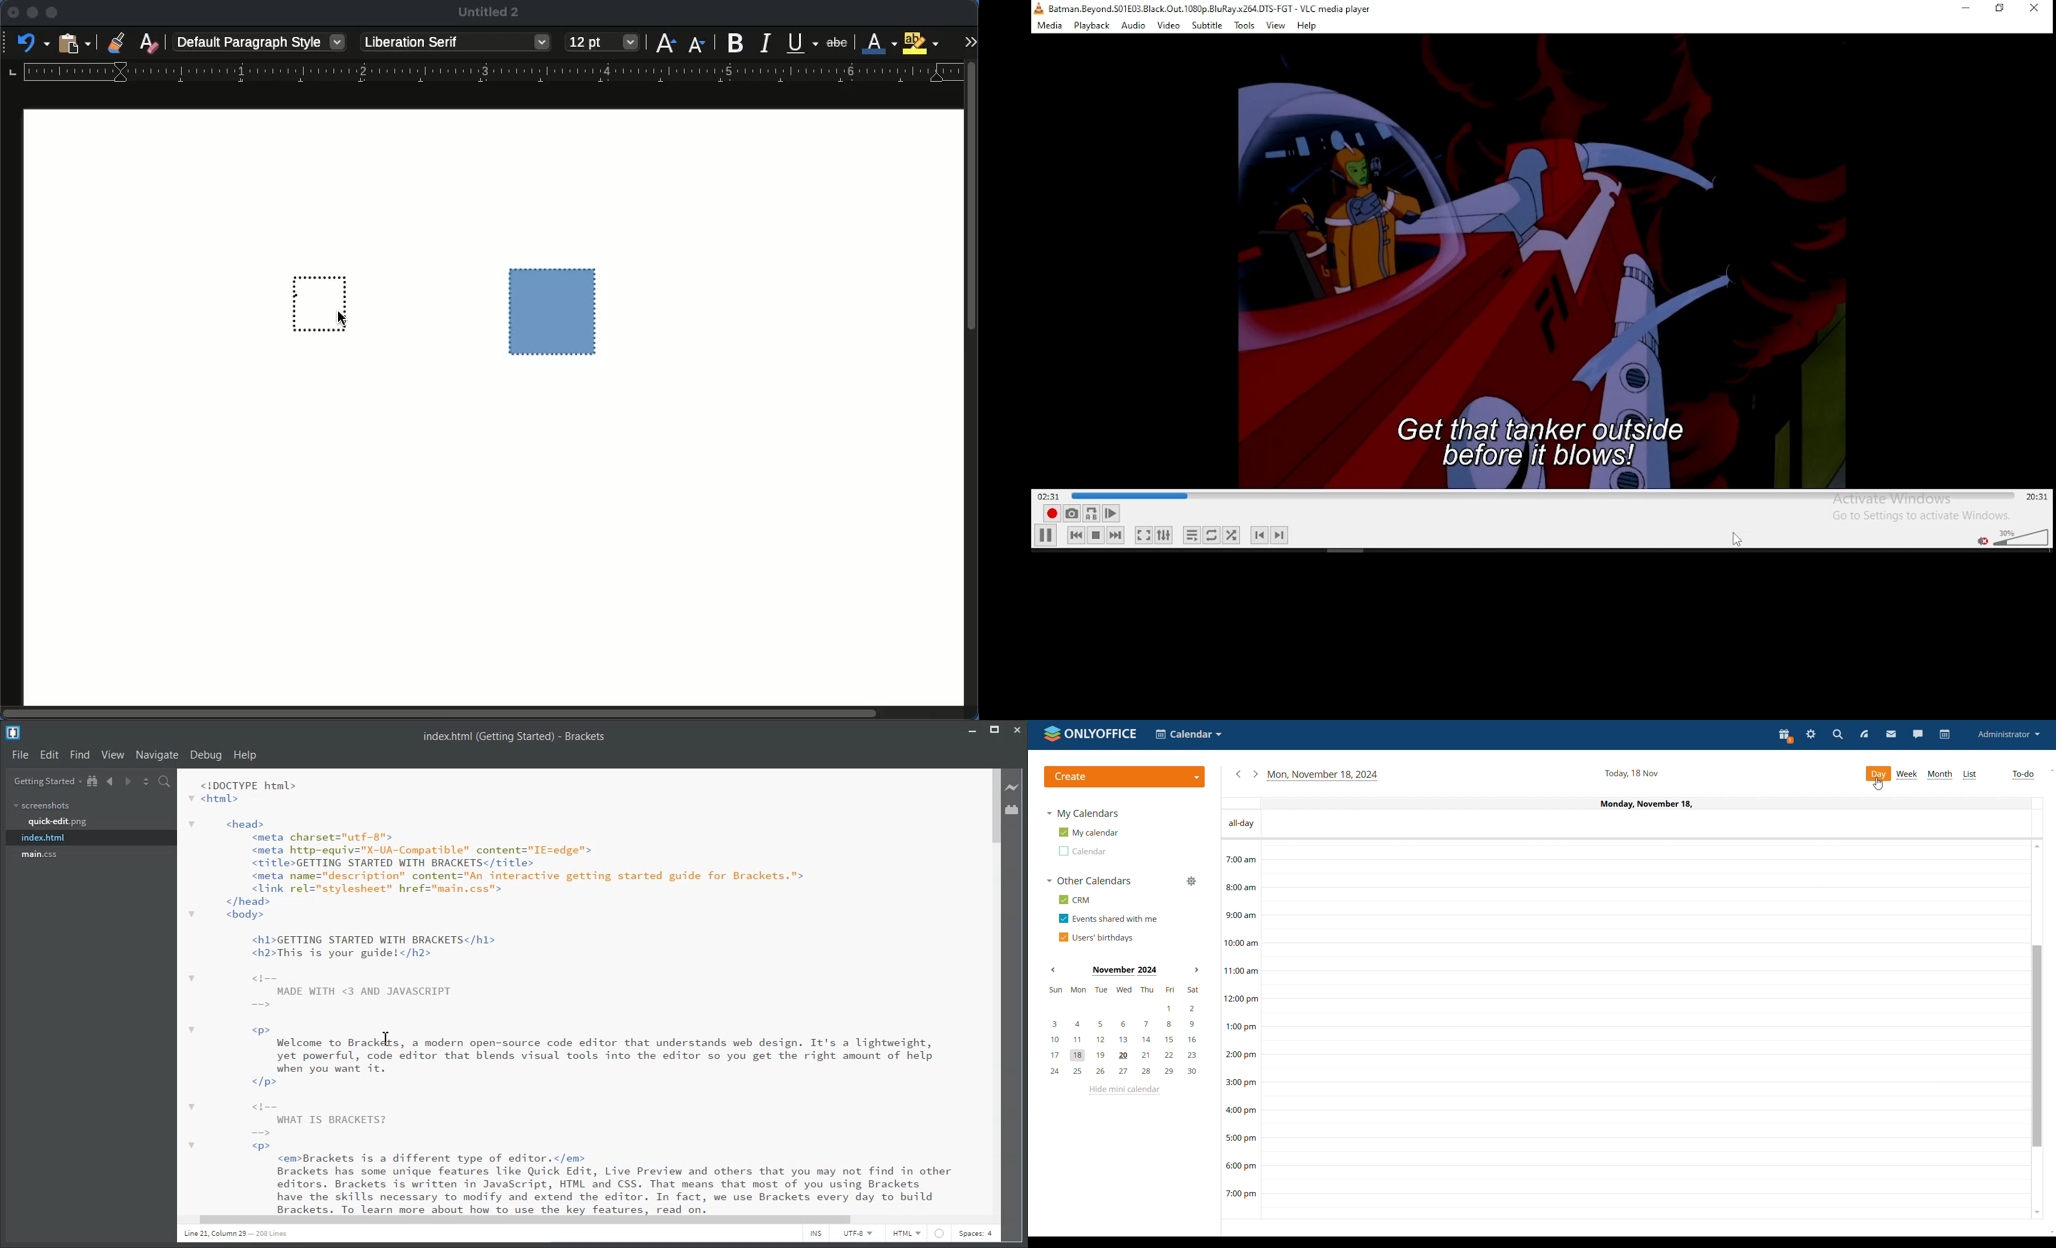 Image resolution: width=2072 pixels, height=1260 pixels. Describe the element at coordinates (157, 755) in the screenshot. I see `Navigate` at that location.